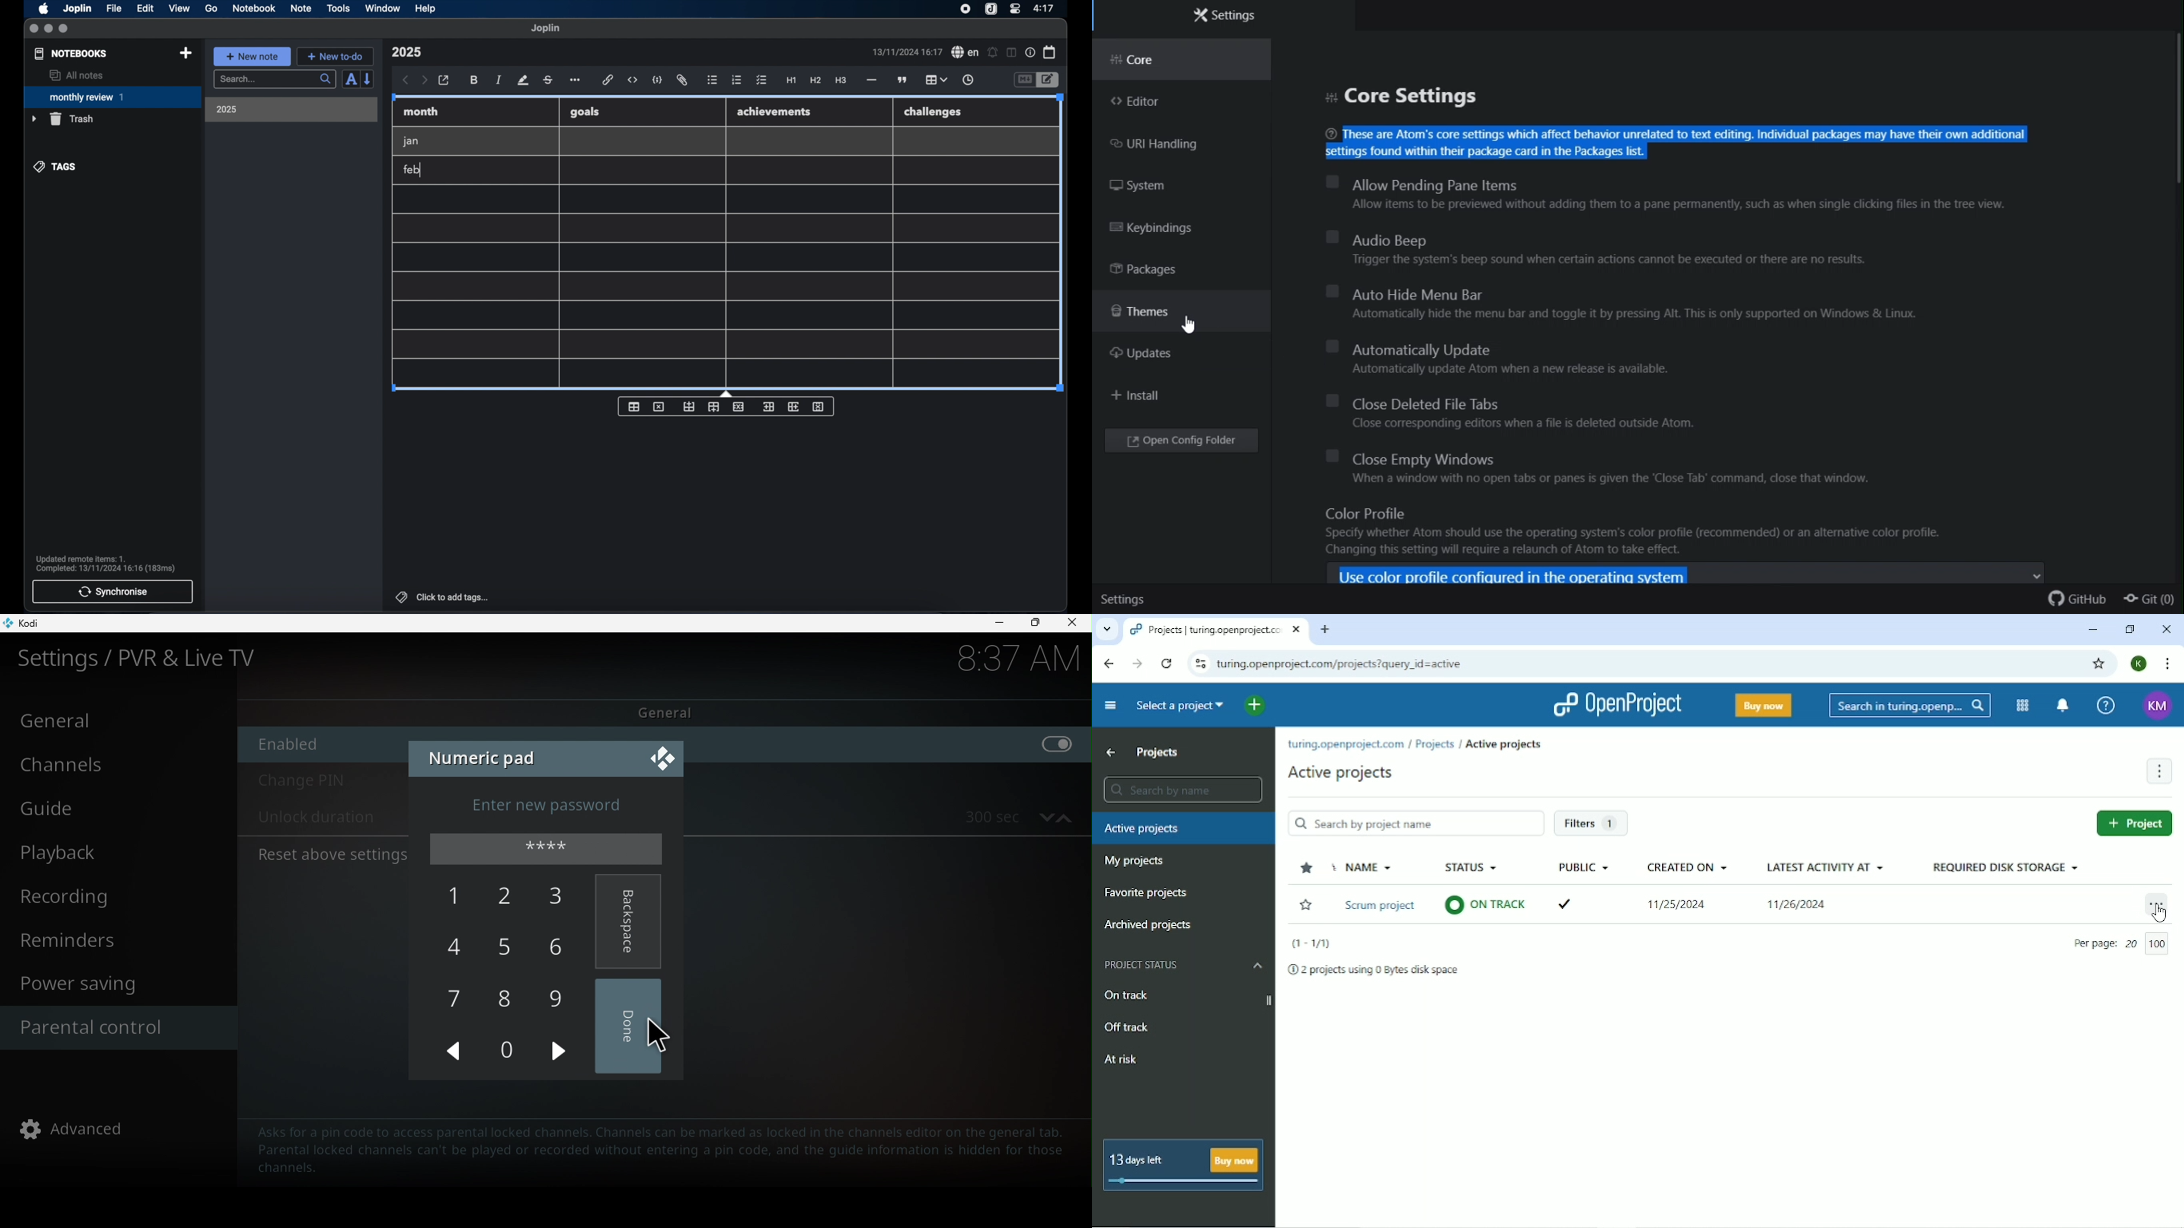 This screenshot has height=1232, width=2184. Describe the element at coordinates (445, 81) in the screenshot. I see `open in external editor` at that location.